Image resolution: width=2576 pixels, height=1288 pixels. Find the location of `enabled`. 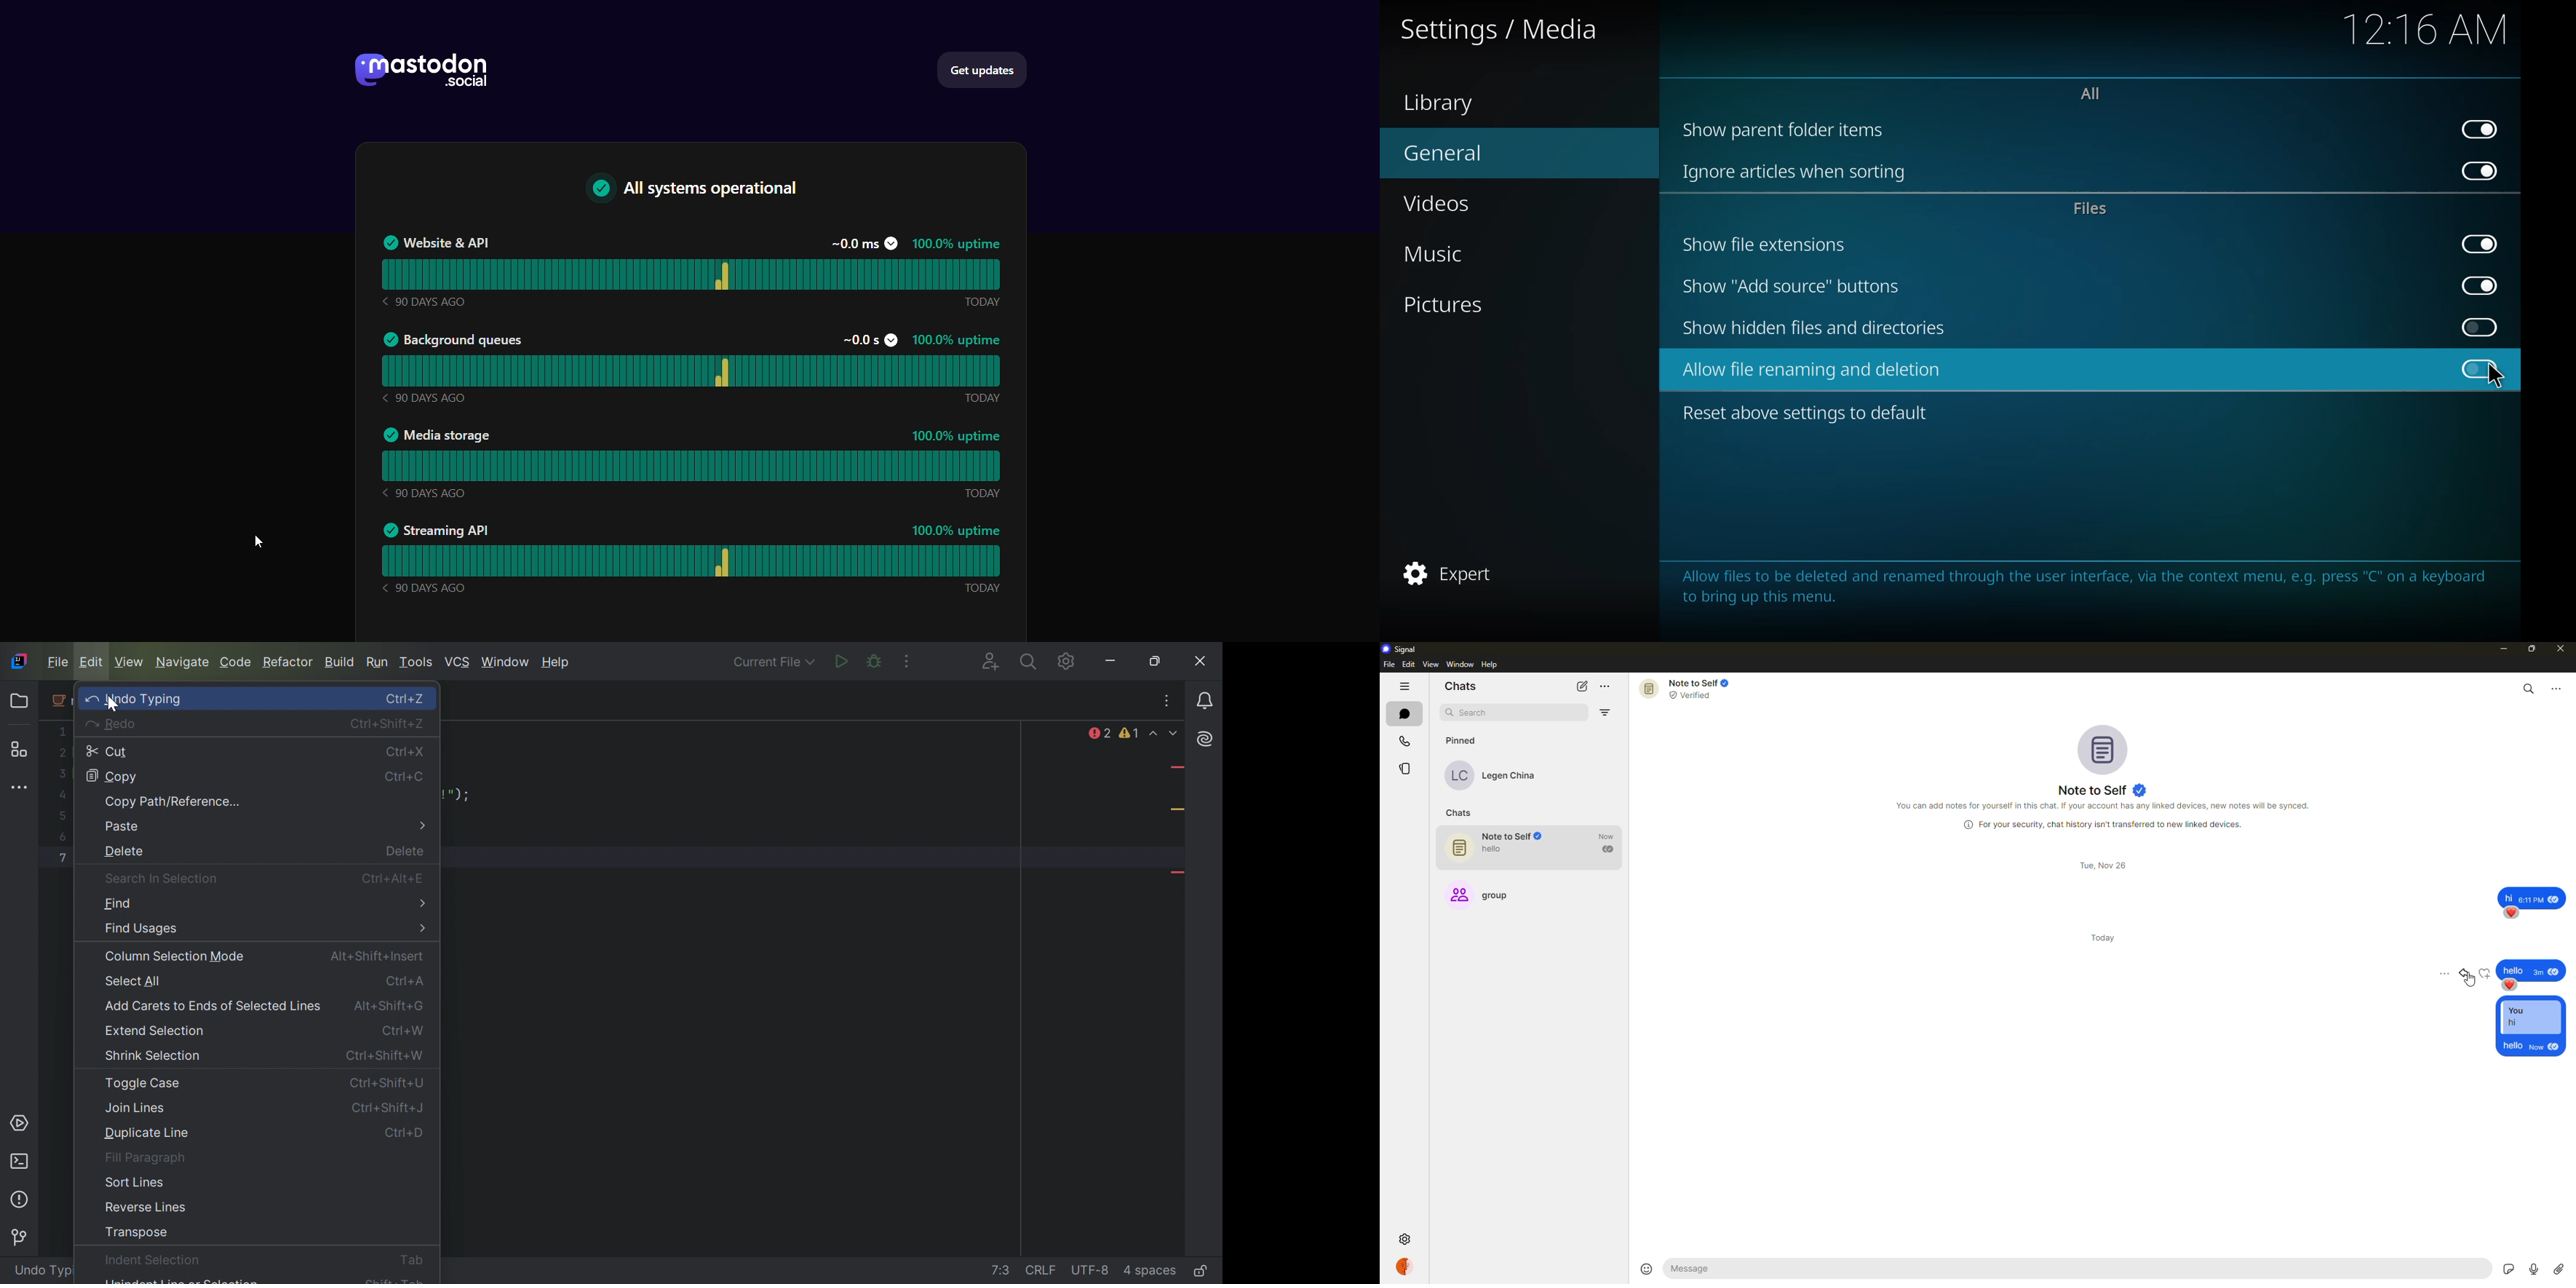

enabled is located at coordinates (2481, 284).